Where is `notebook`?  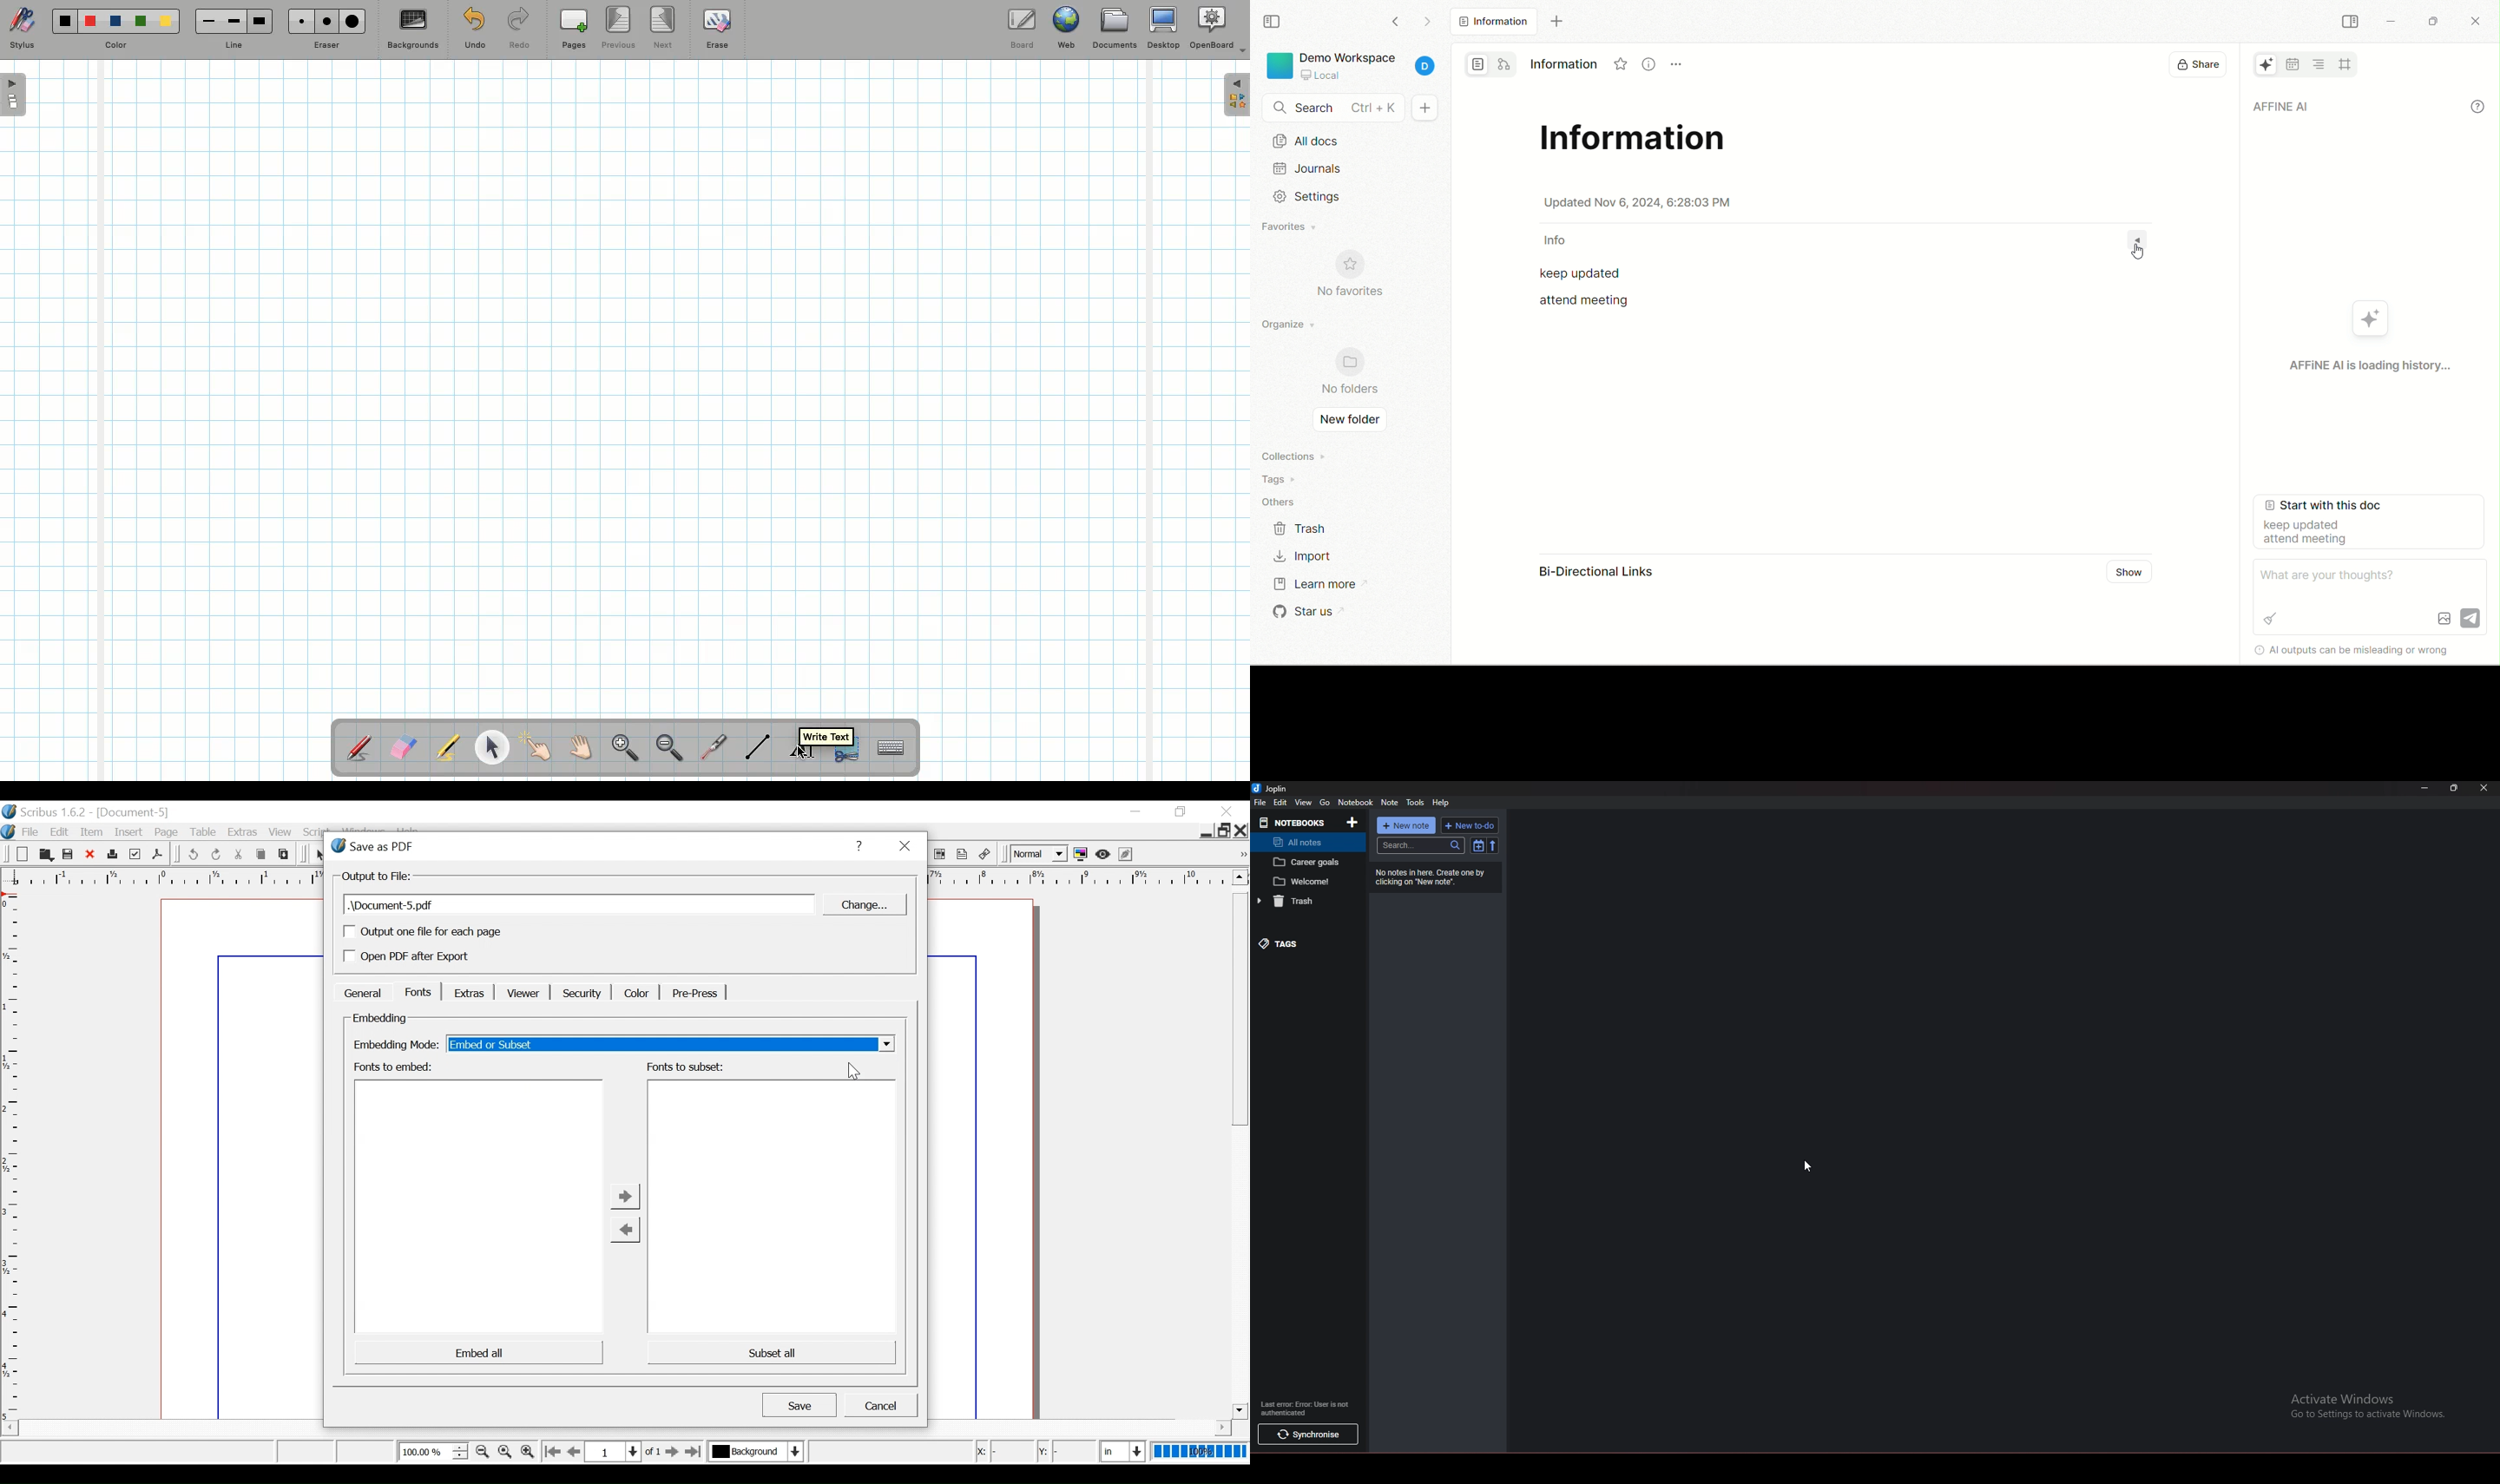
notebook is located at coordinates (1355, 803).